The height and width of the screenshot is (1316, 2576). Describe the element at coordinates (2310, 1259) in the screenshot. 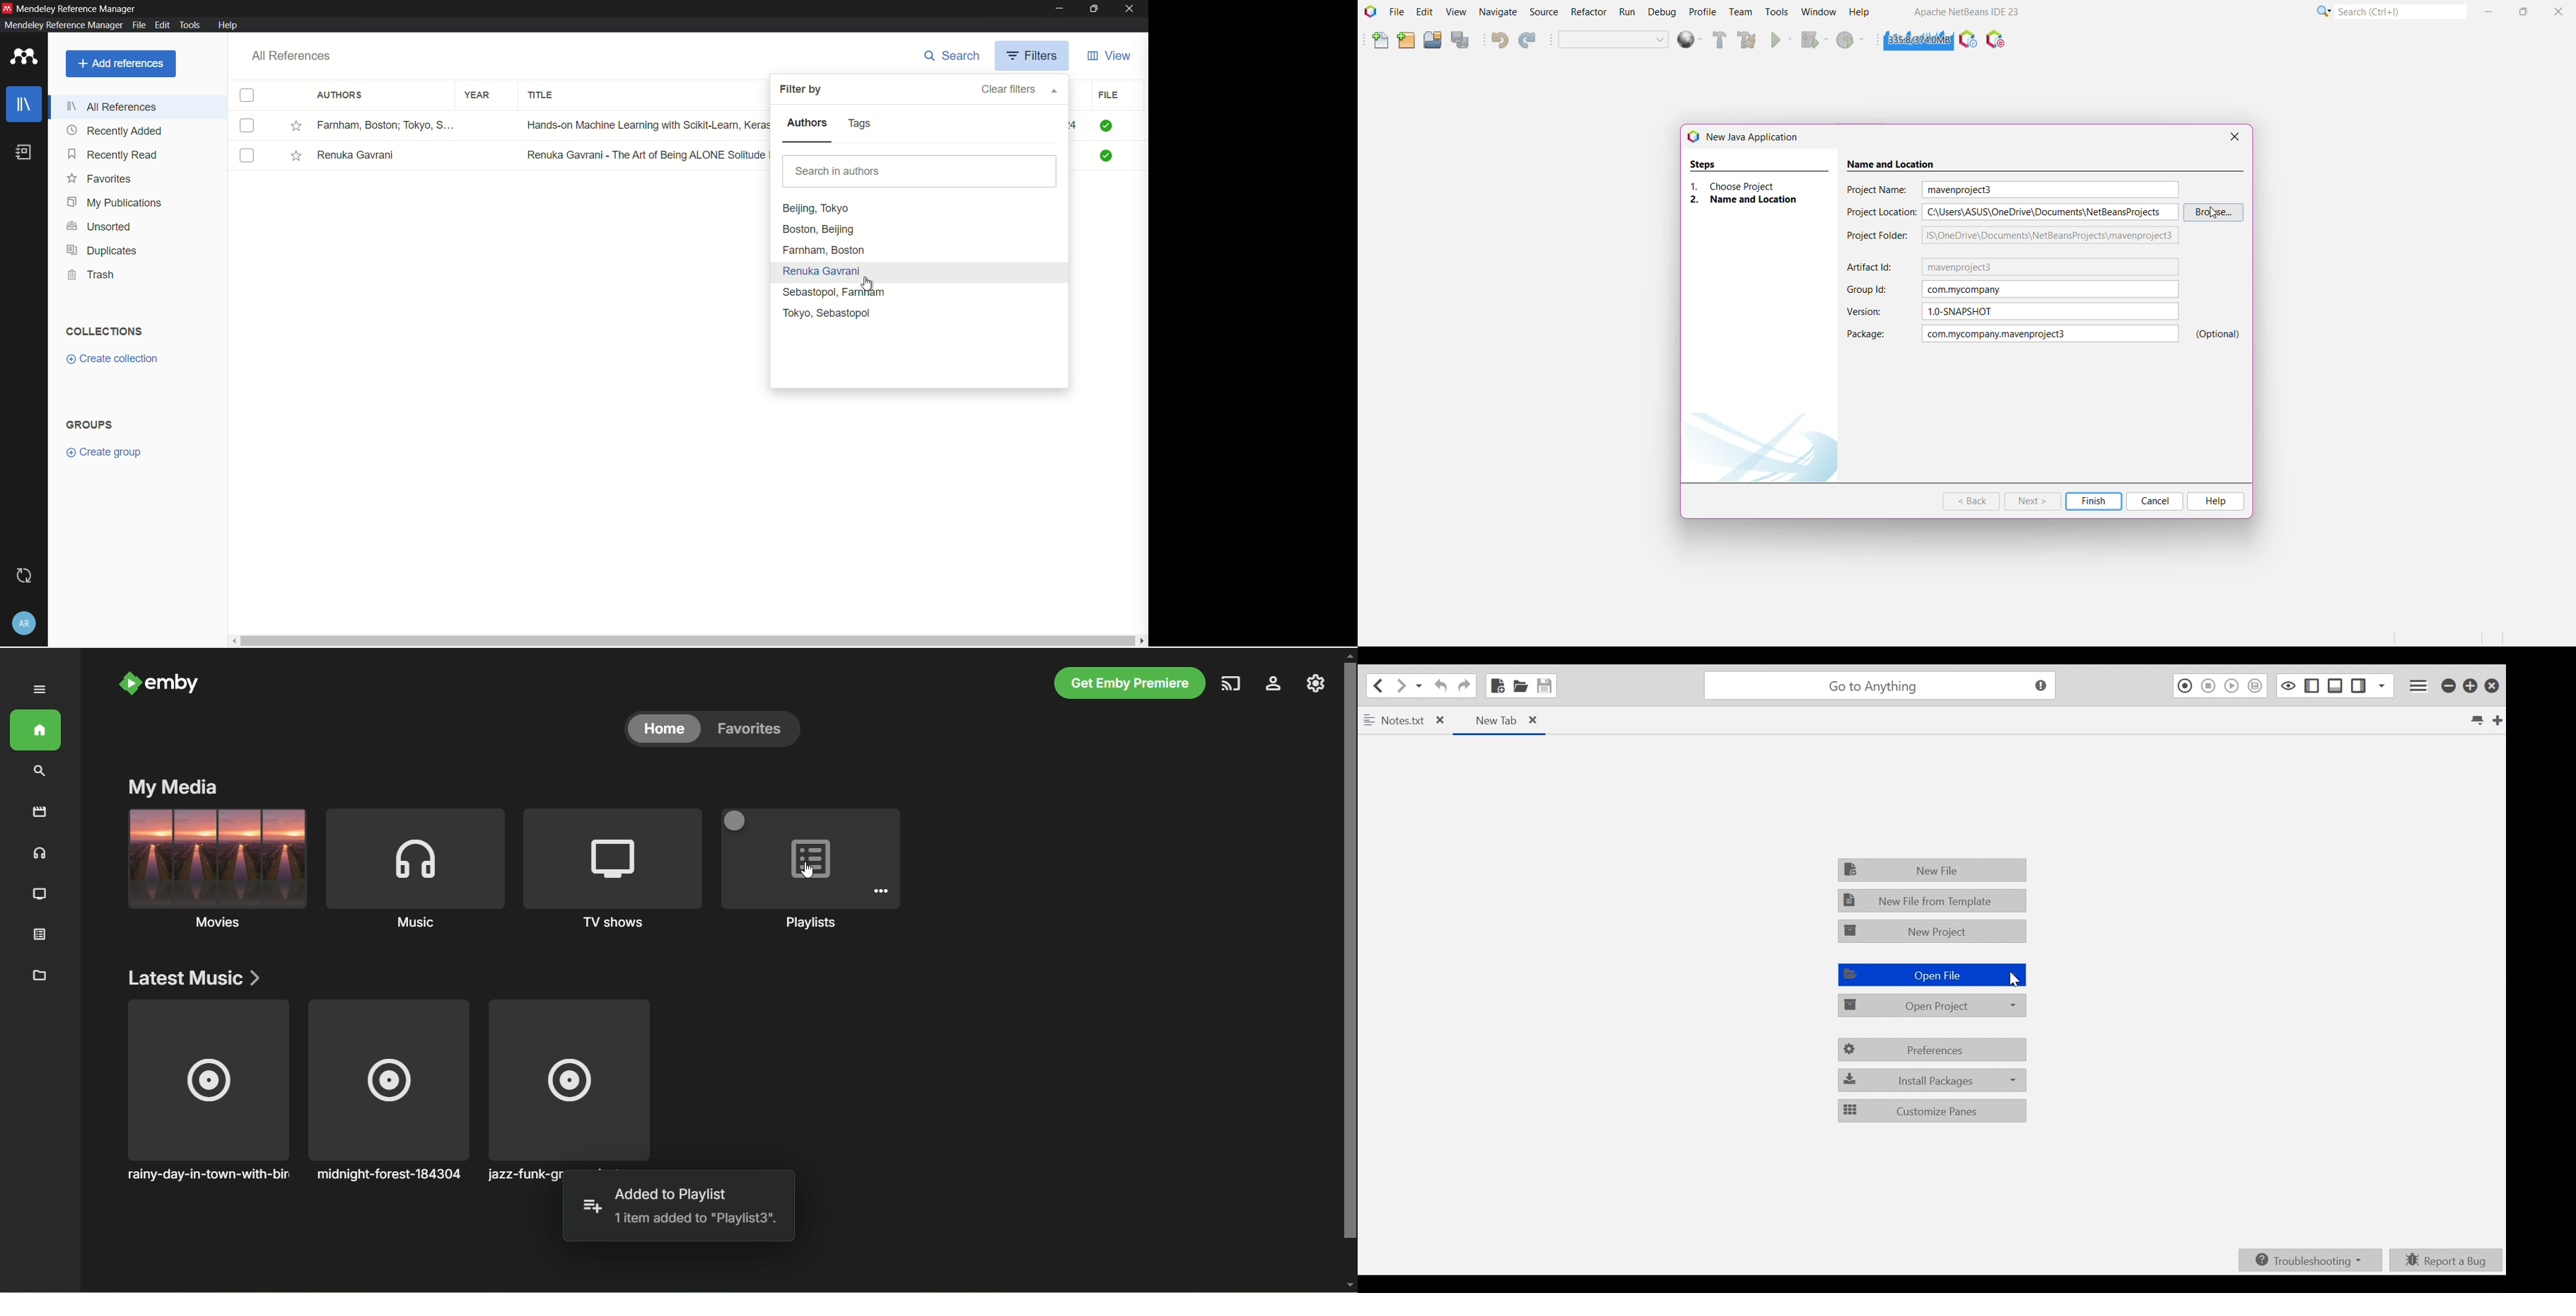

I see `Troubleshooting` at that location.